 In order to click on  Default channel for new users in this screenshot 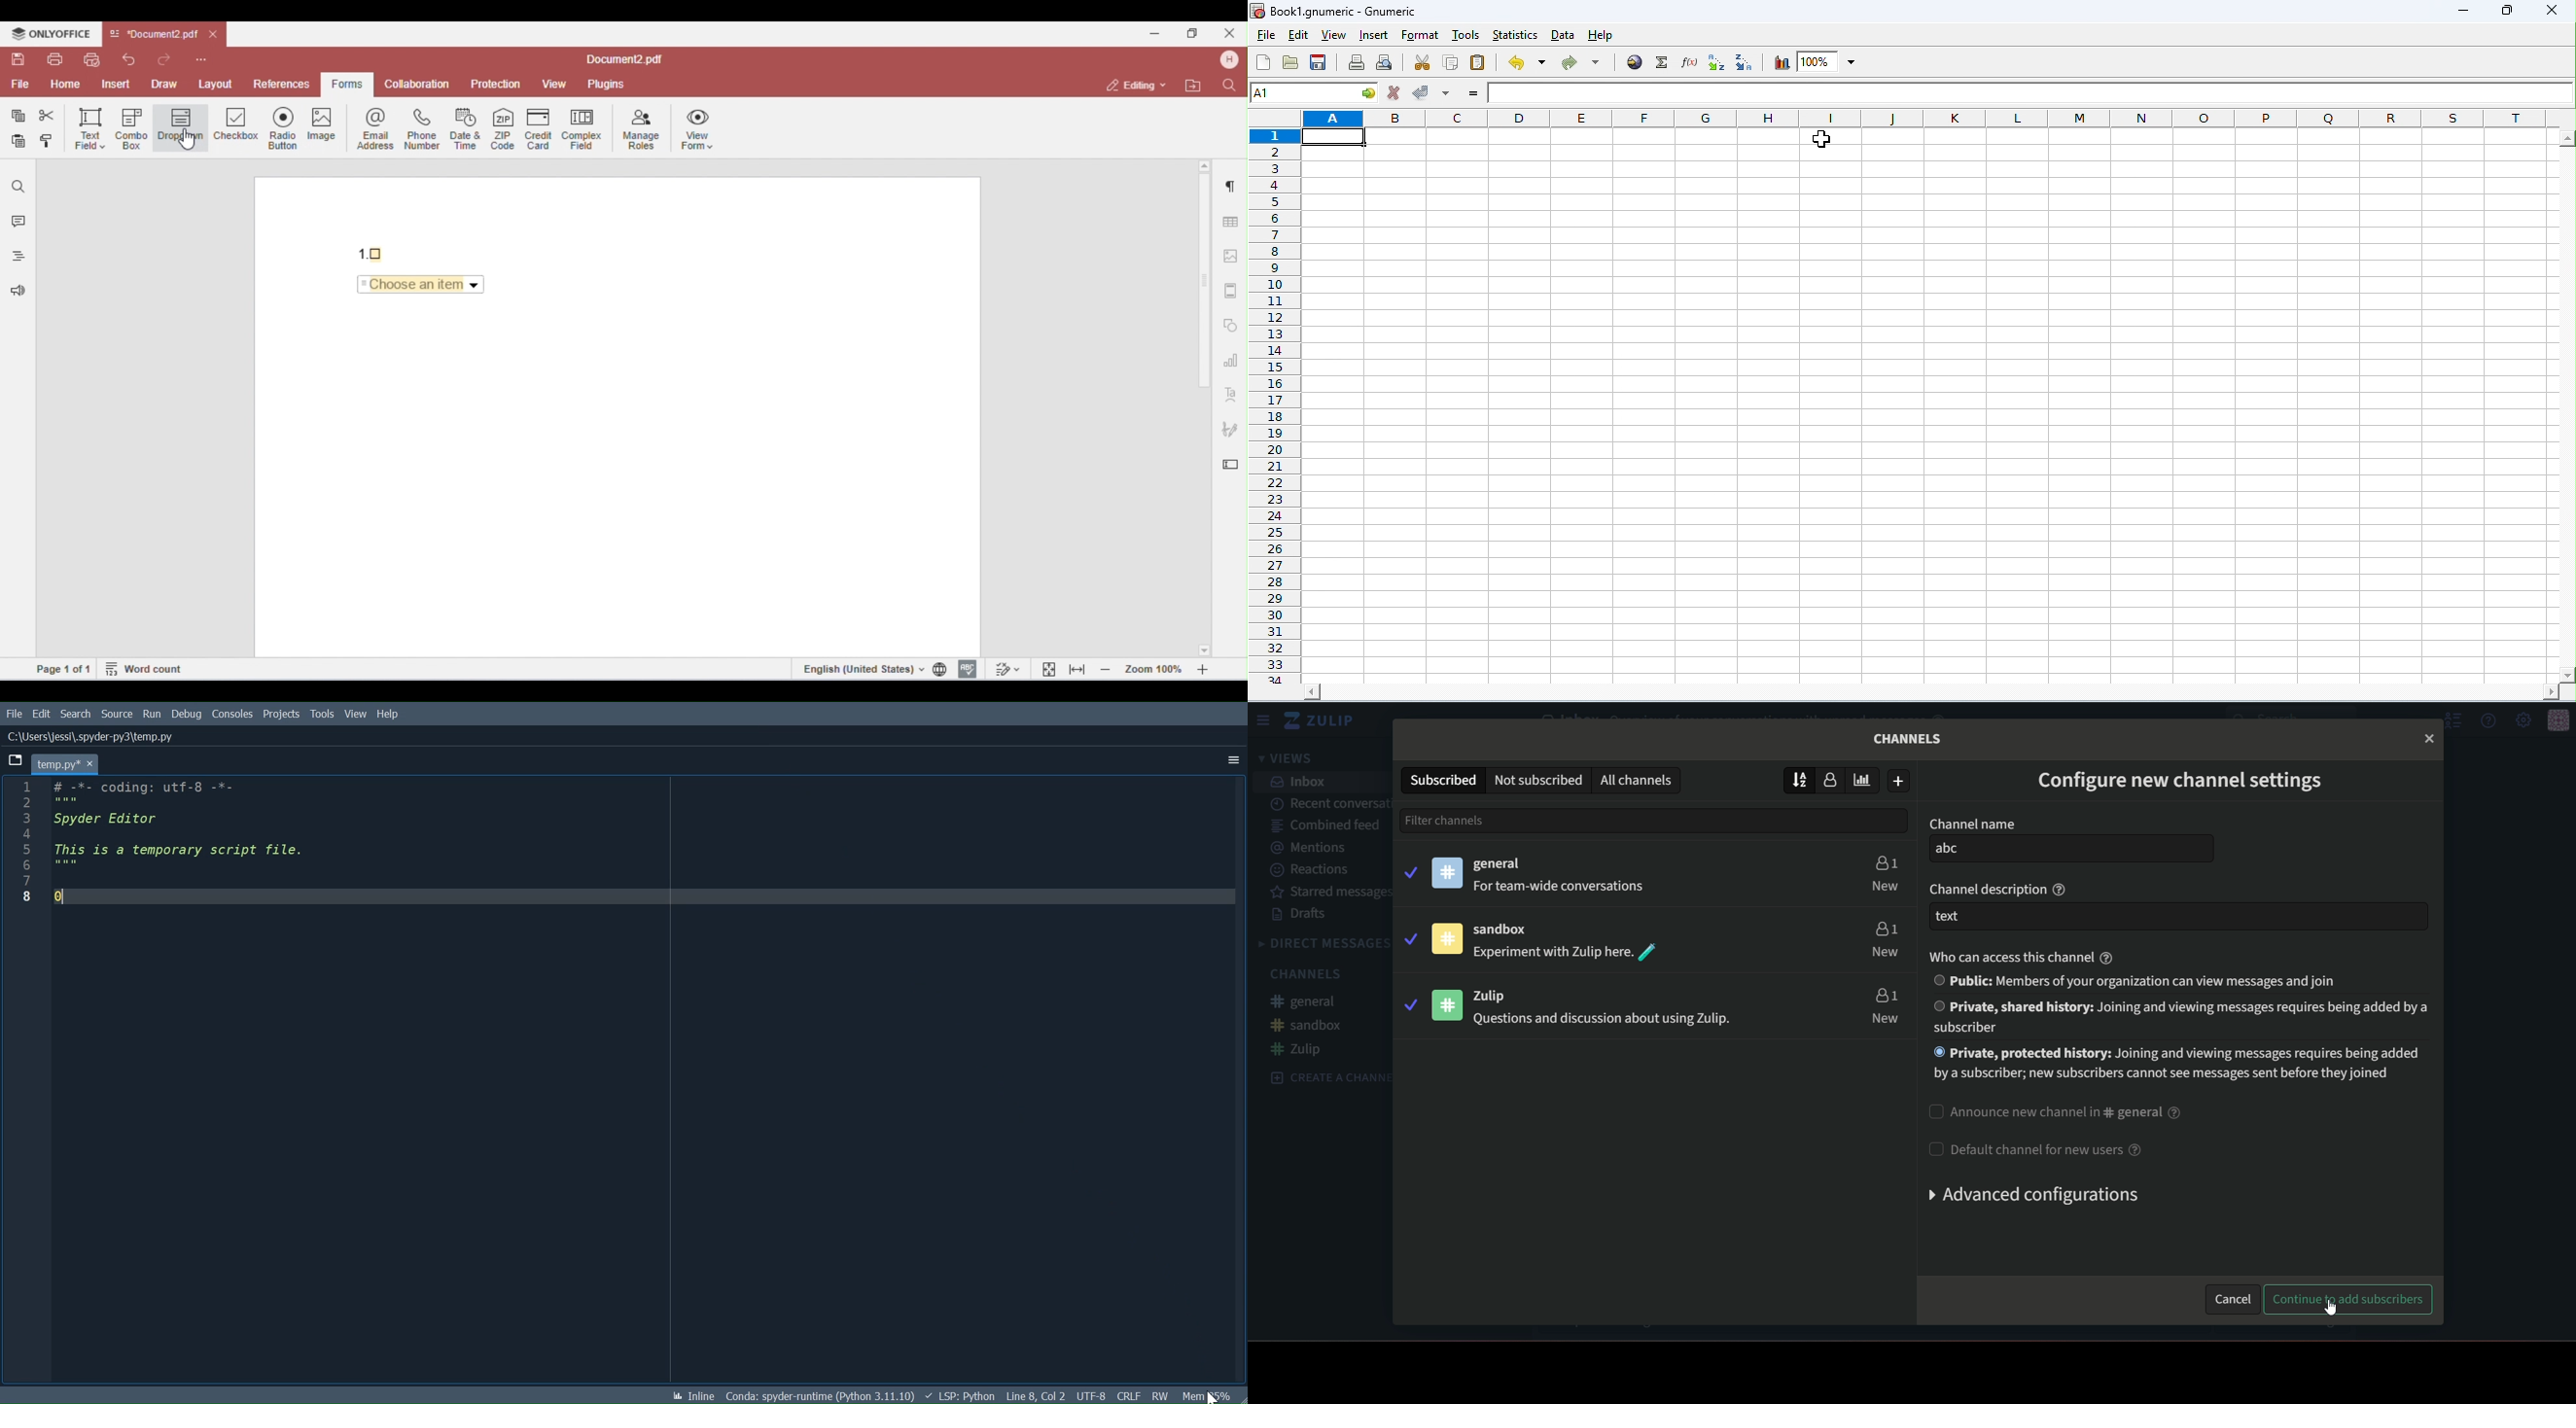, I will do `click(2034, 1148)`.